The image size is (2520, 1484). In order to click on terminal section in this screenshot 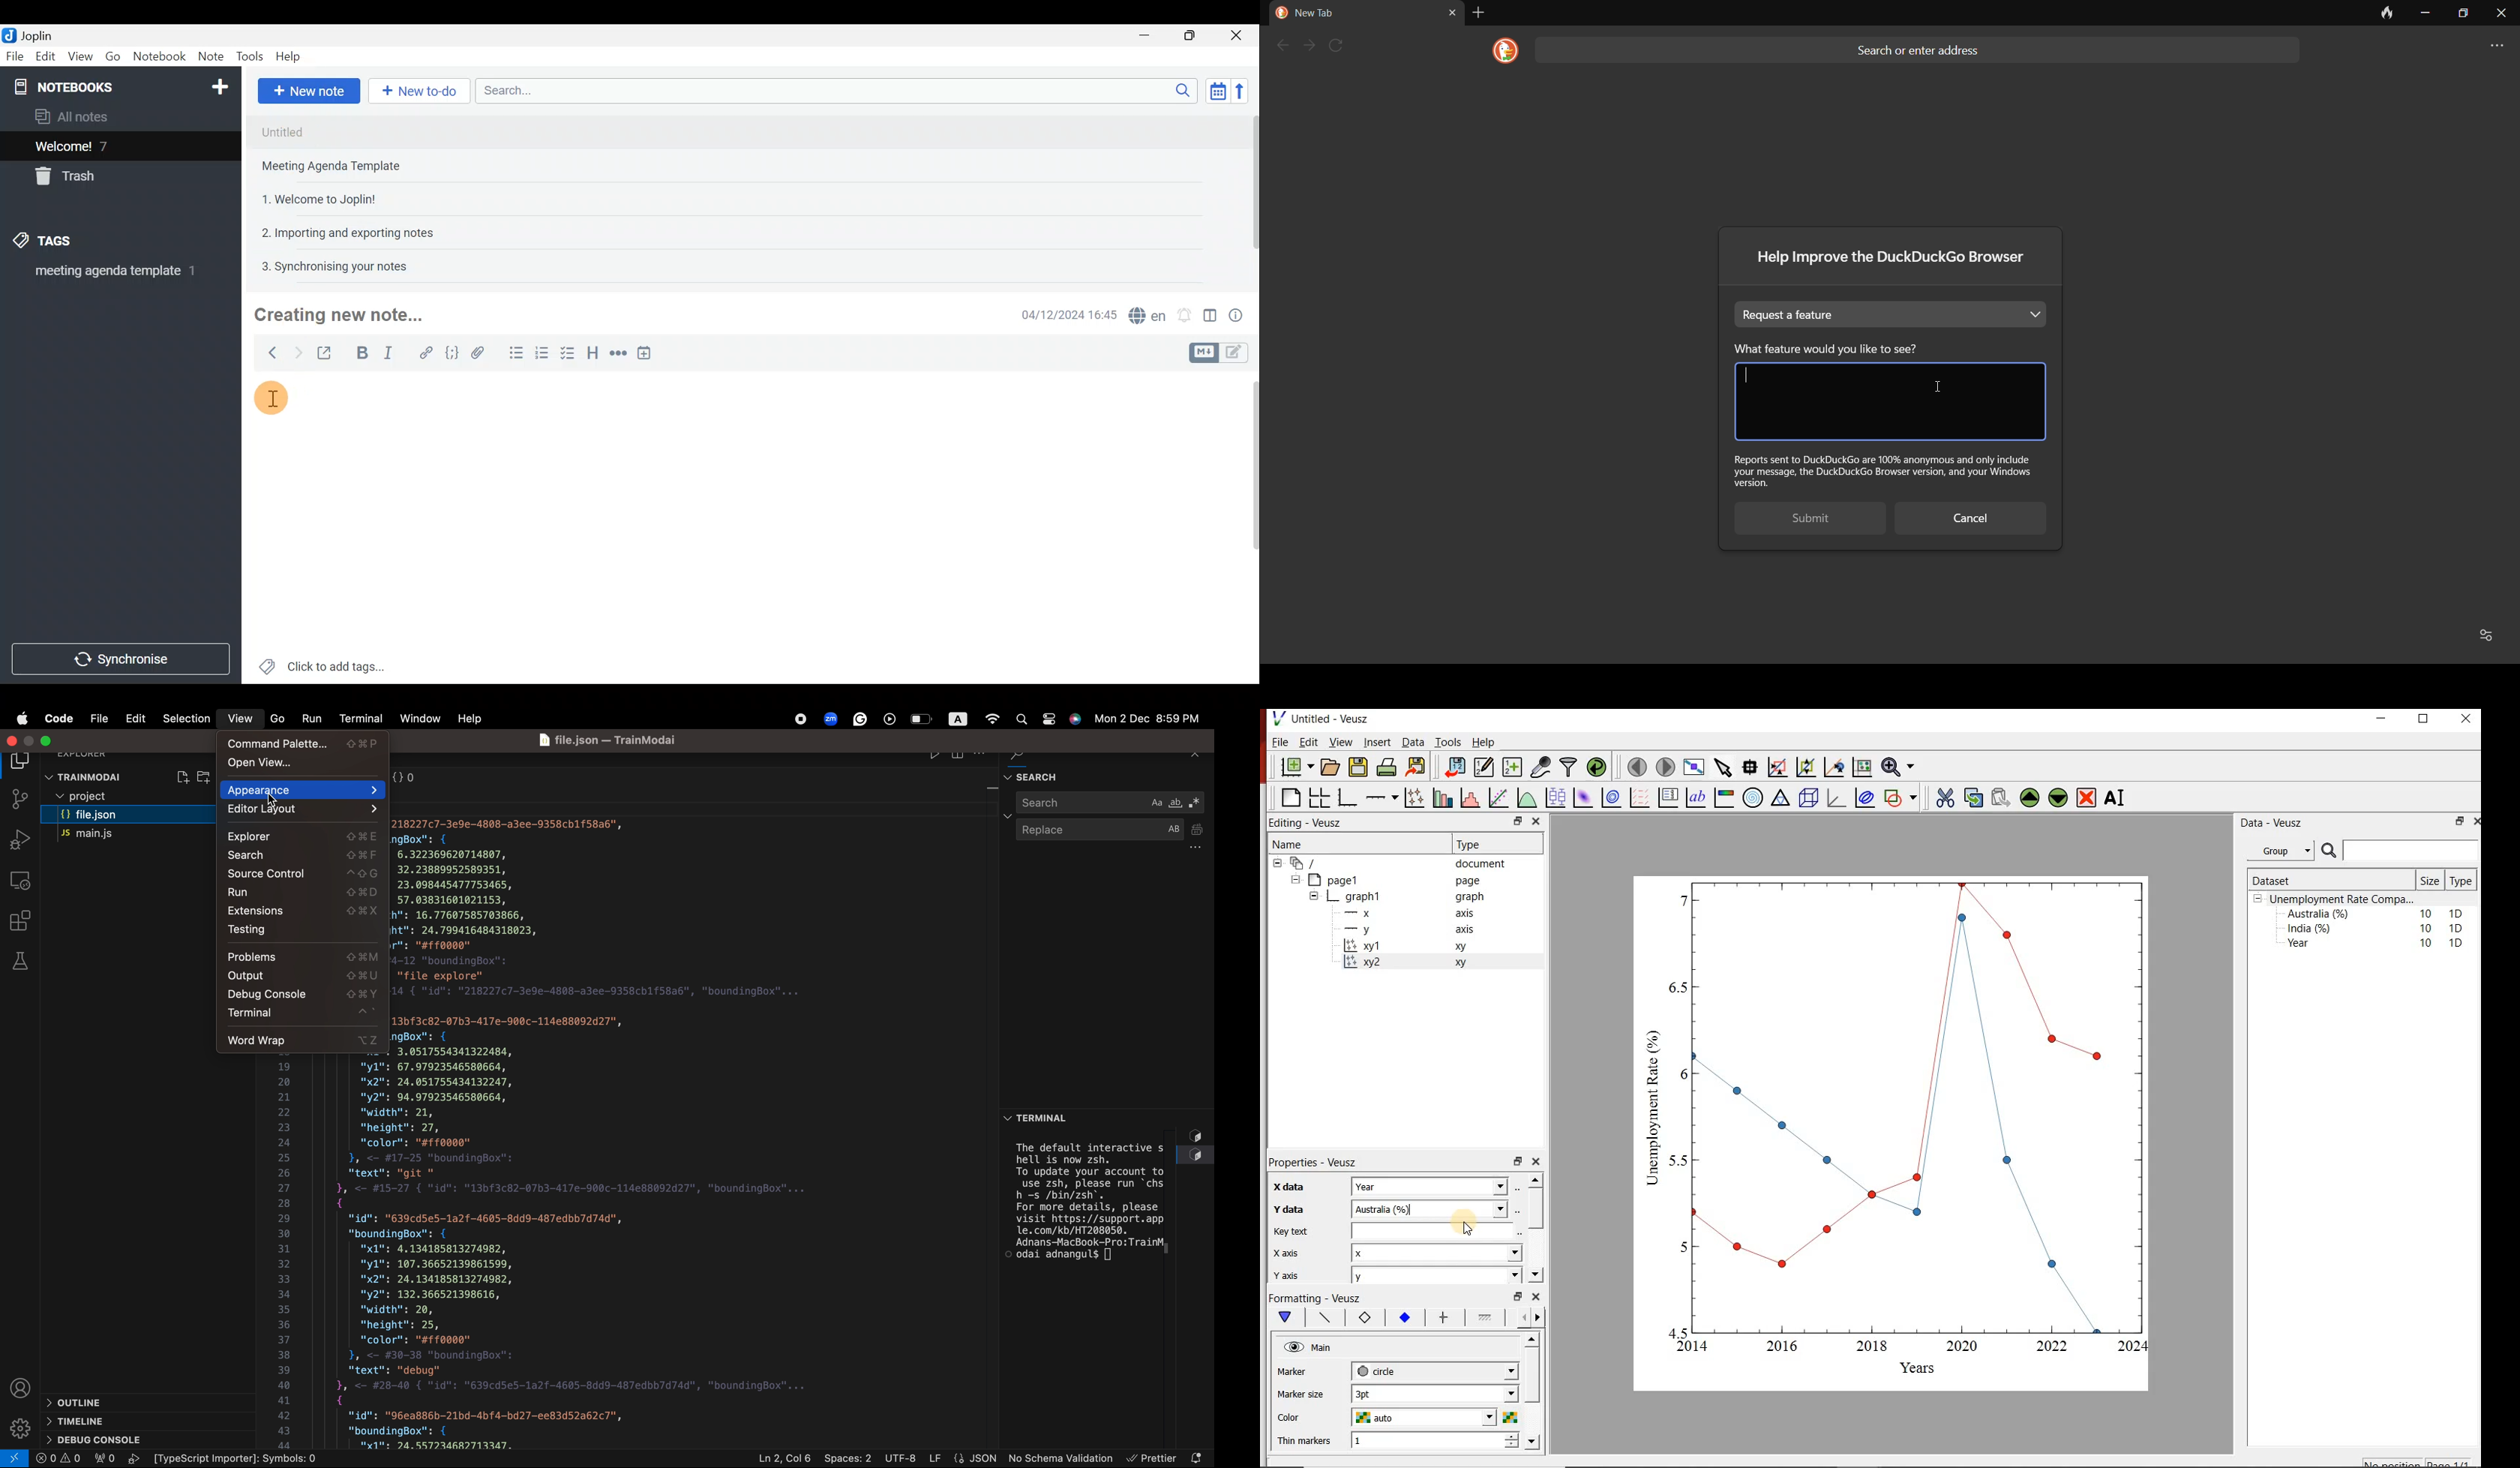, I will do `click(1109, 1285)`.